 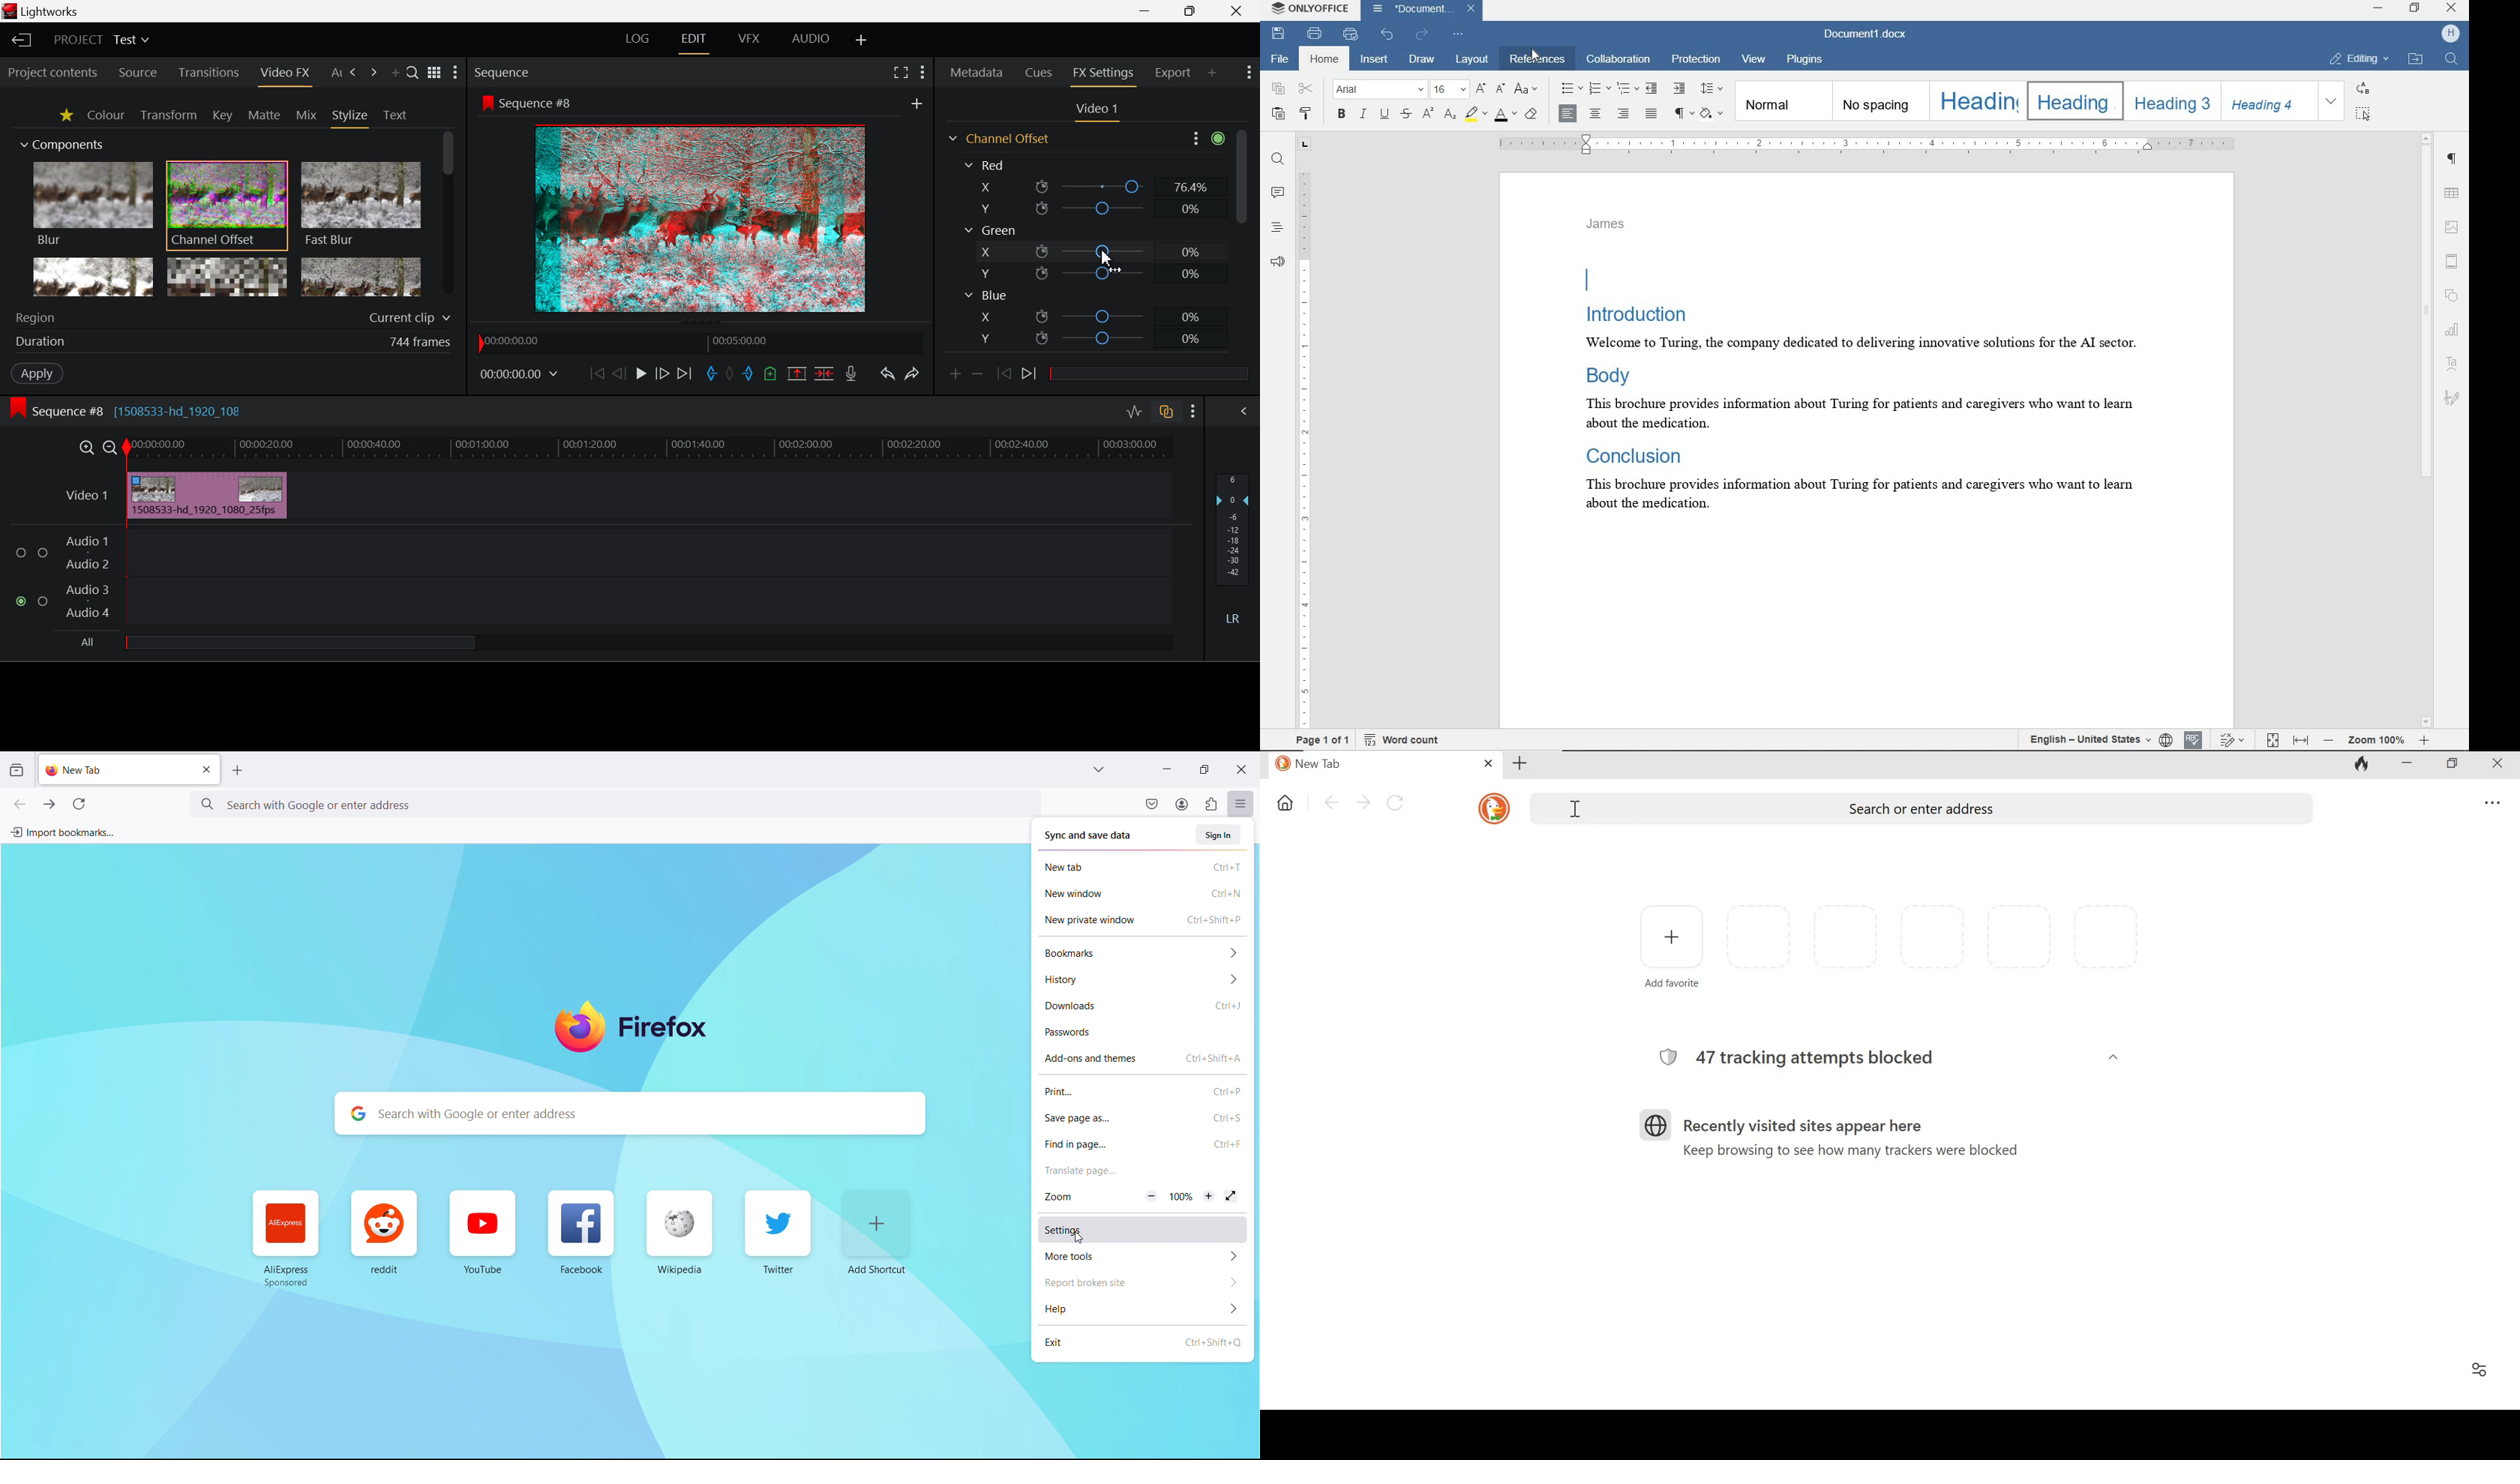 I want to click on minimize, so click(x=1166, y=768).